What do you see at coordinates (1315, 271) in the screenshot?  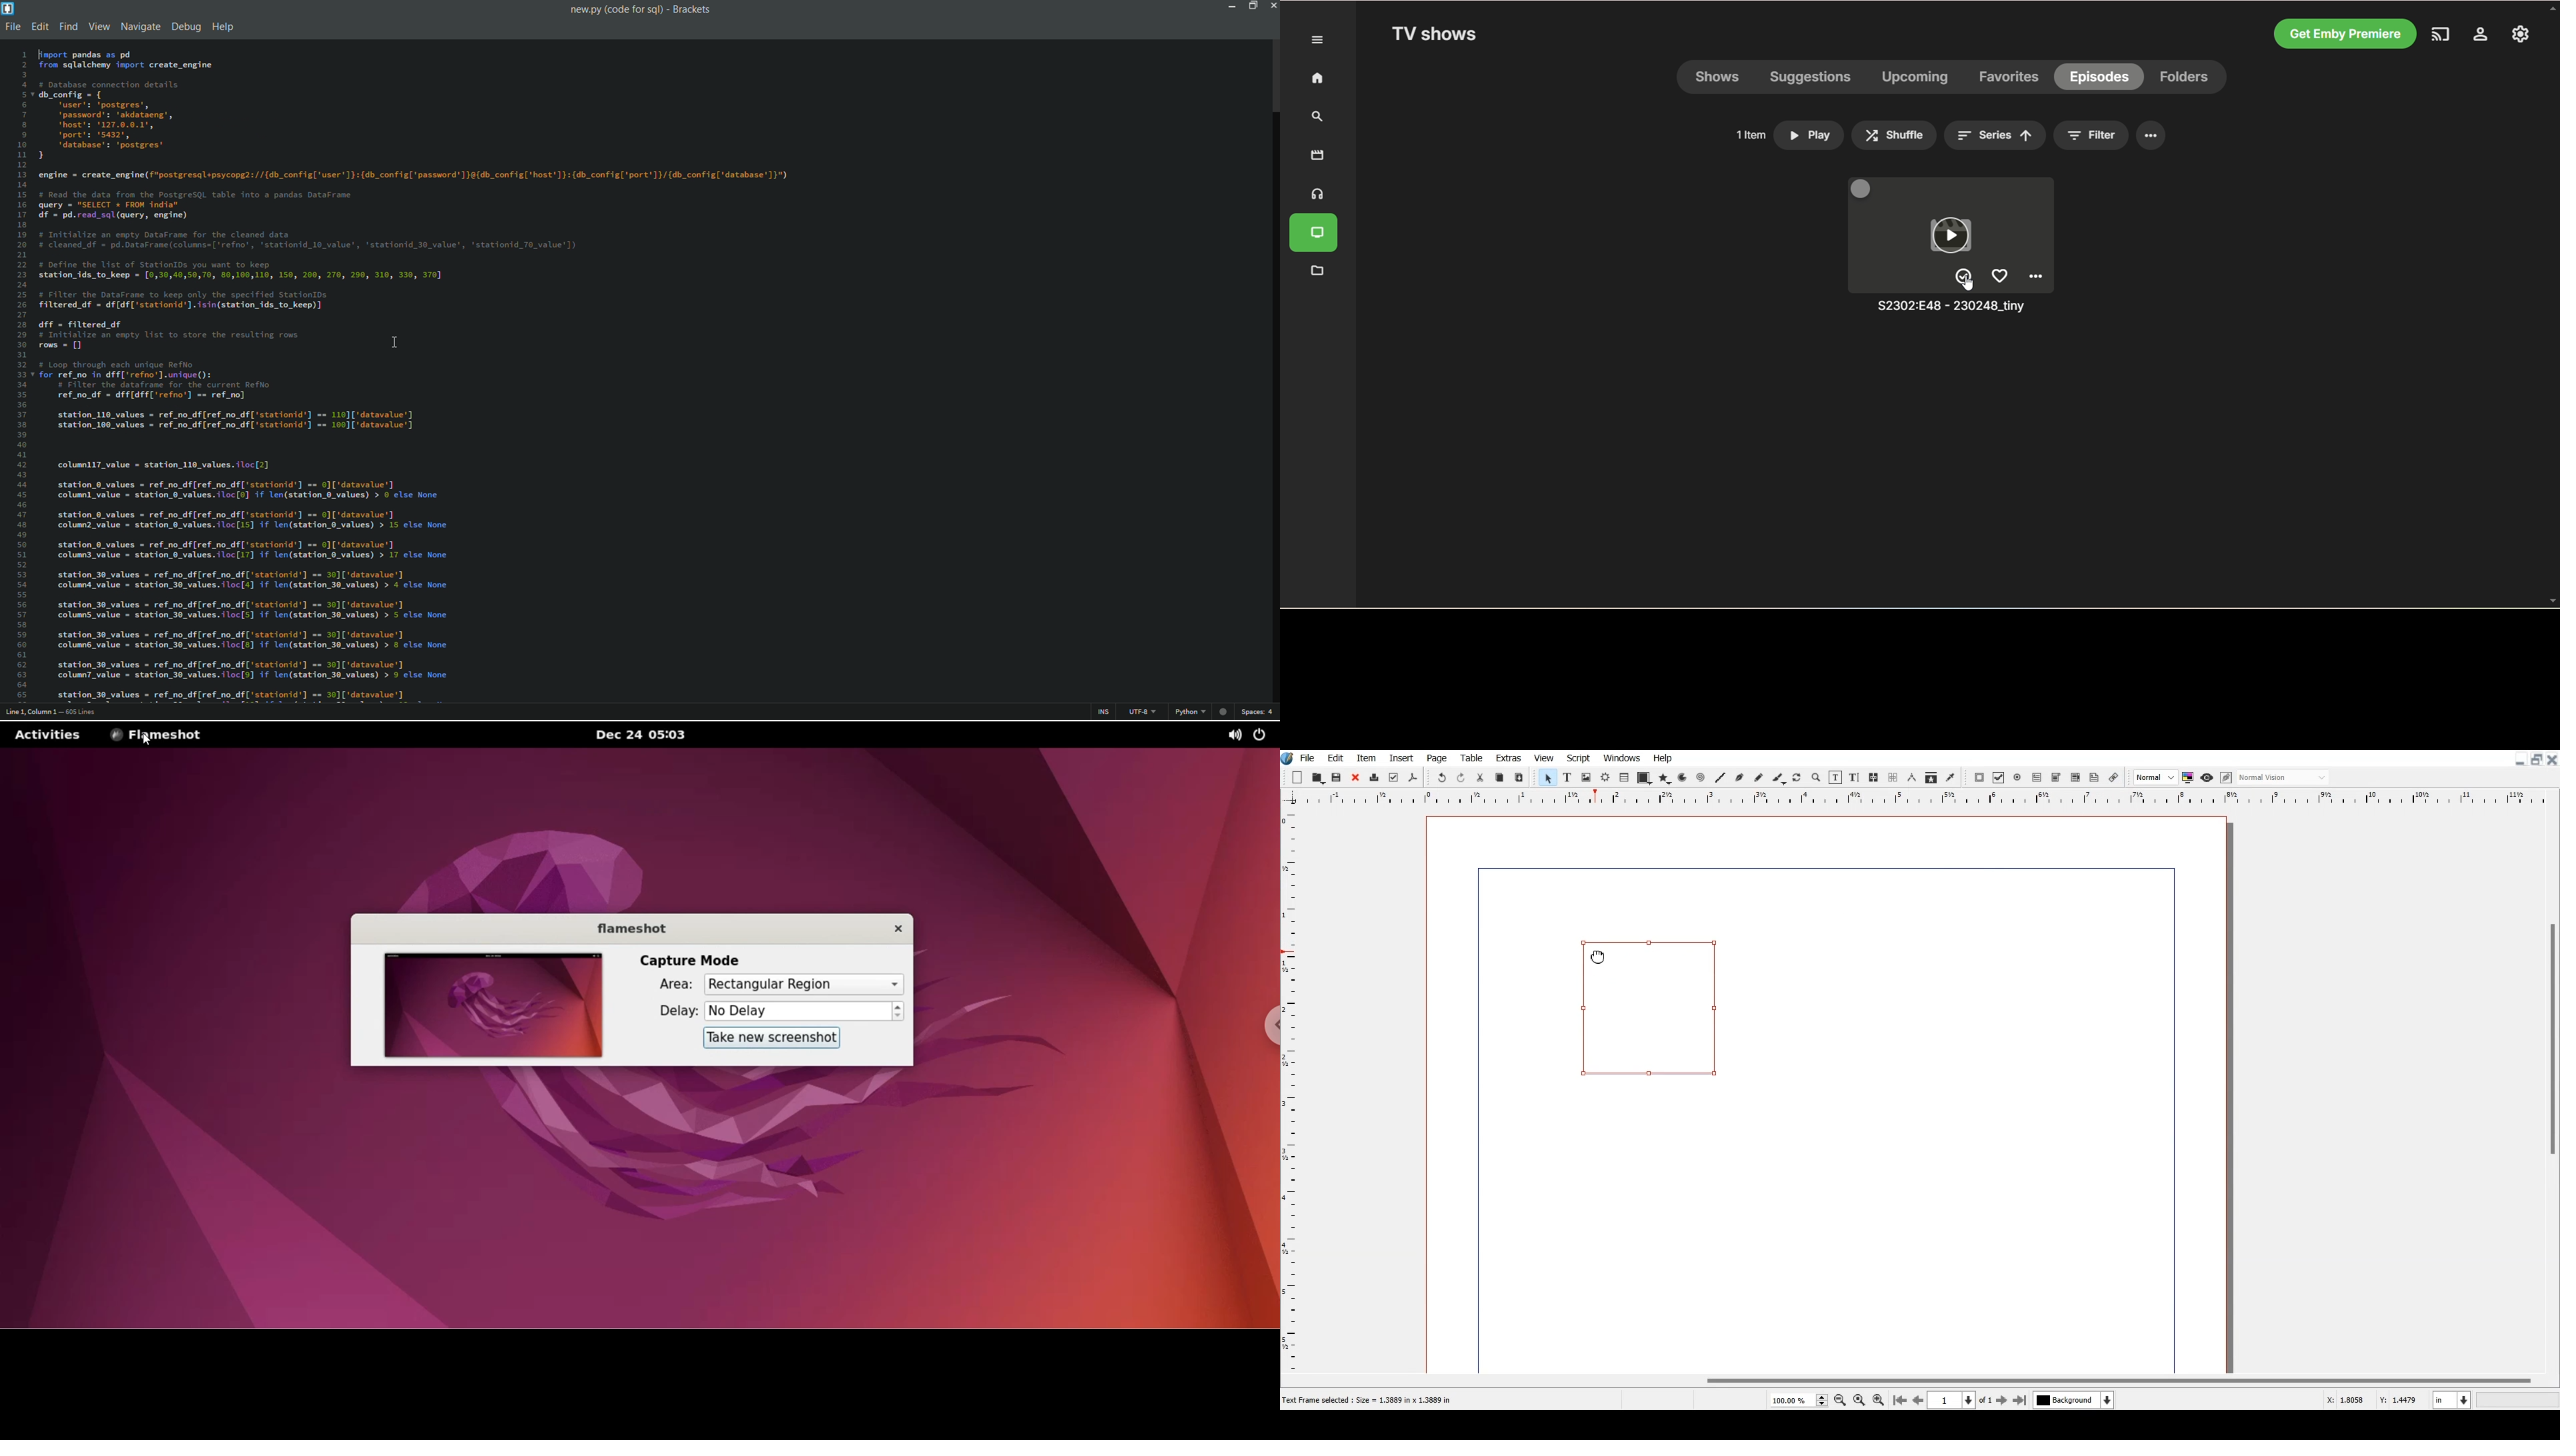 I see `metadata manager` at bounding box center [1315, 271].